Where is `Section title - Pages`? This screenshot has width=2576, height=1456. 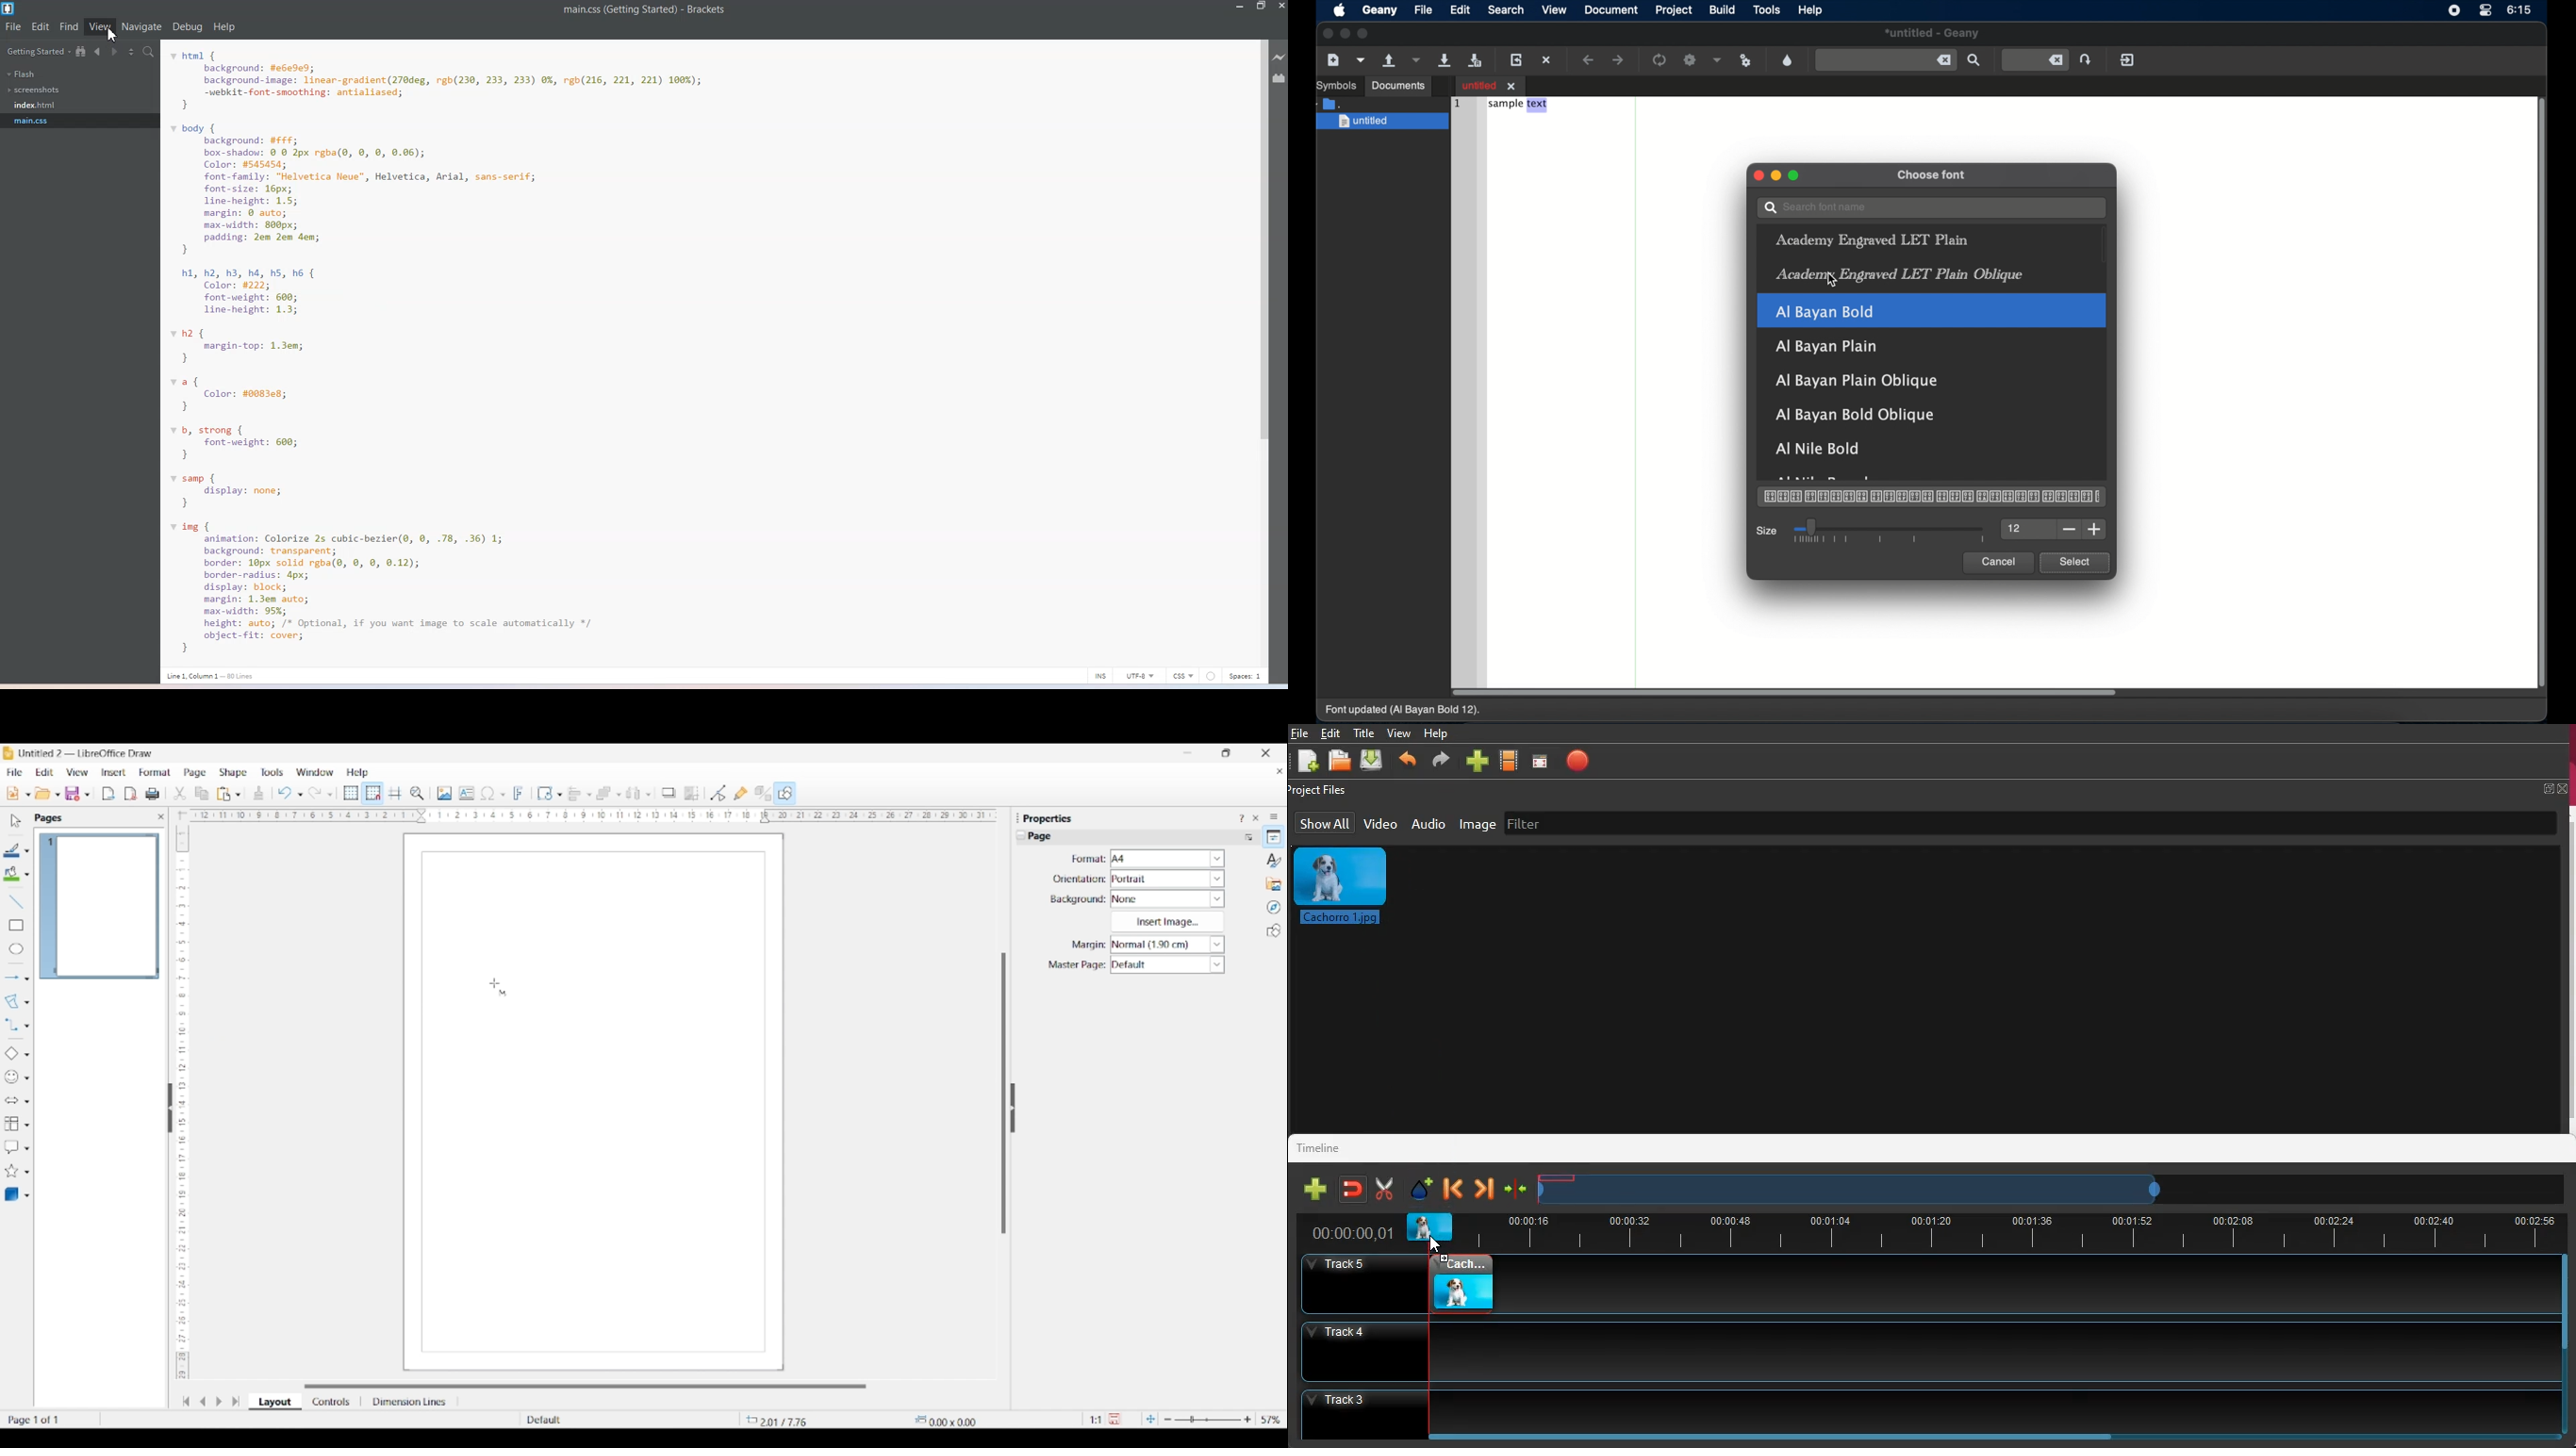 Section title - Pages is located at coordinates (51, 818).